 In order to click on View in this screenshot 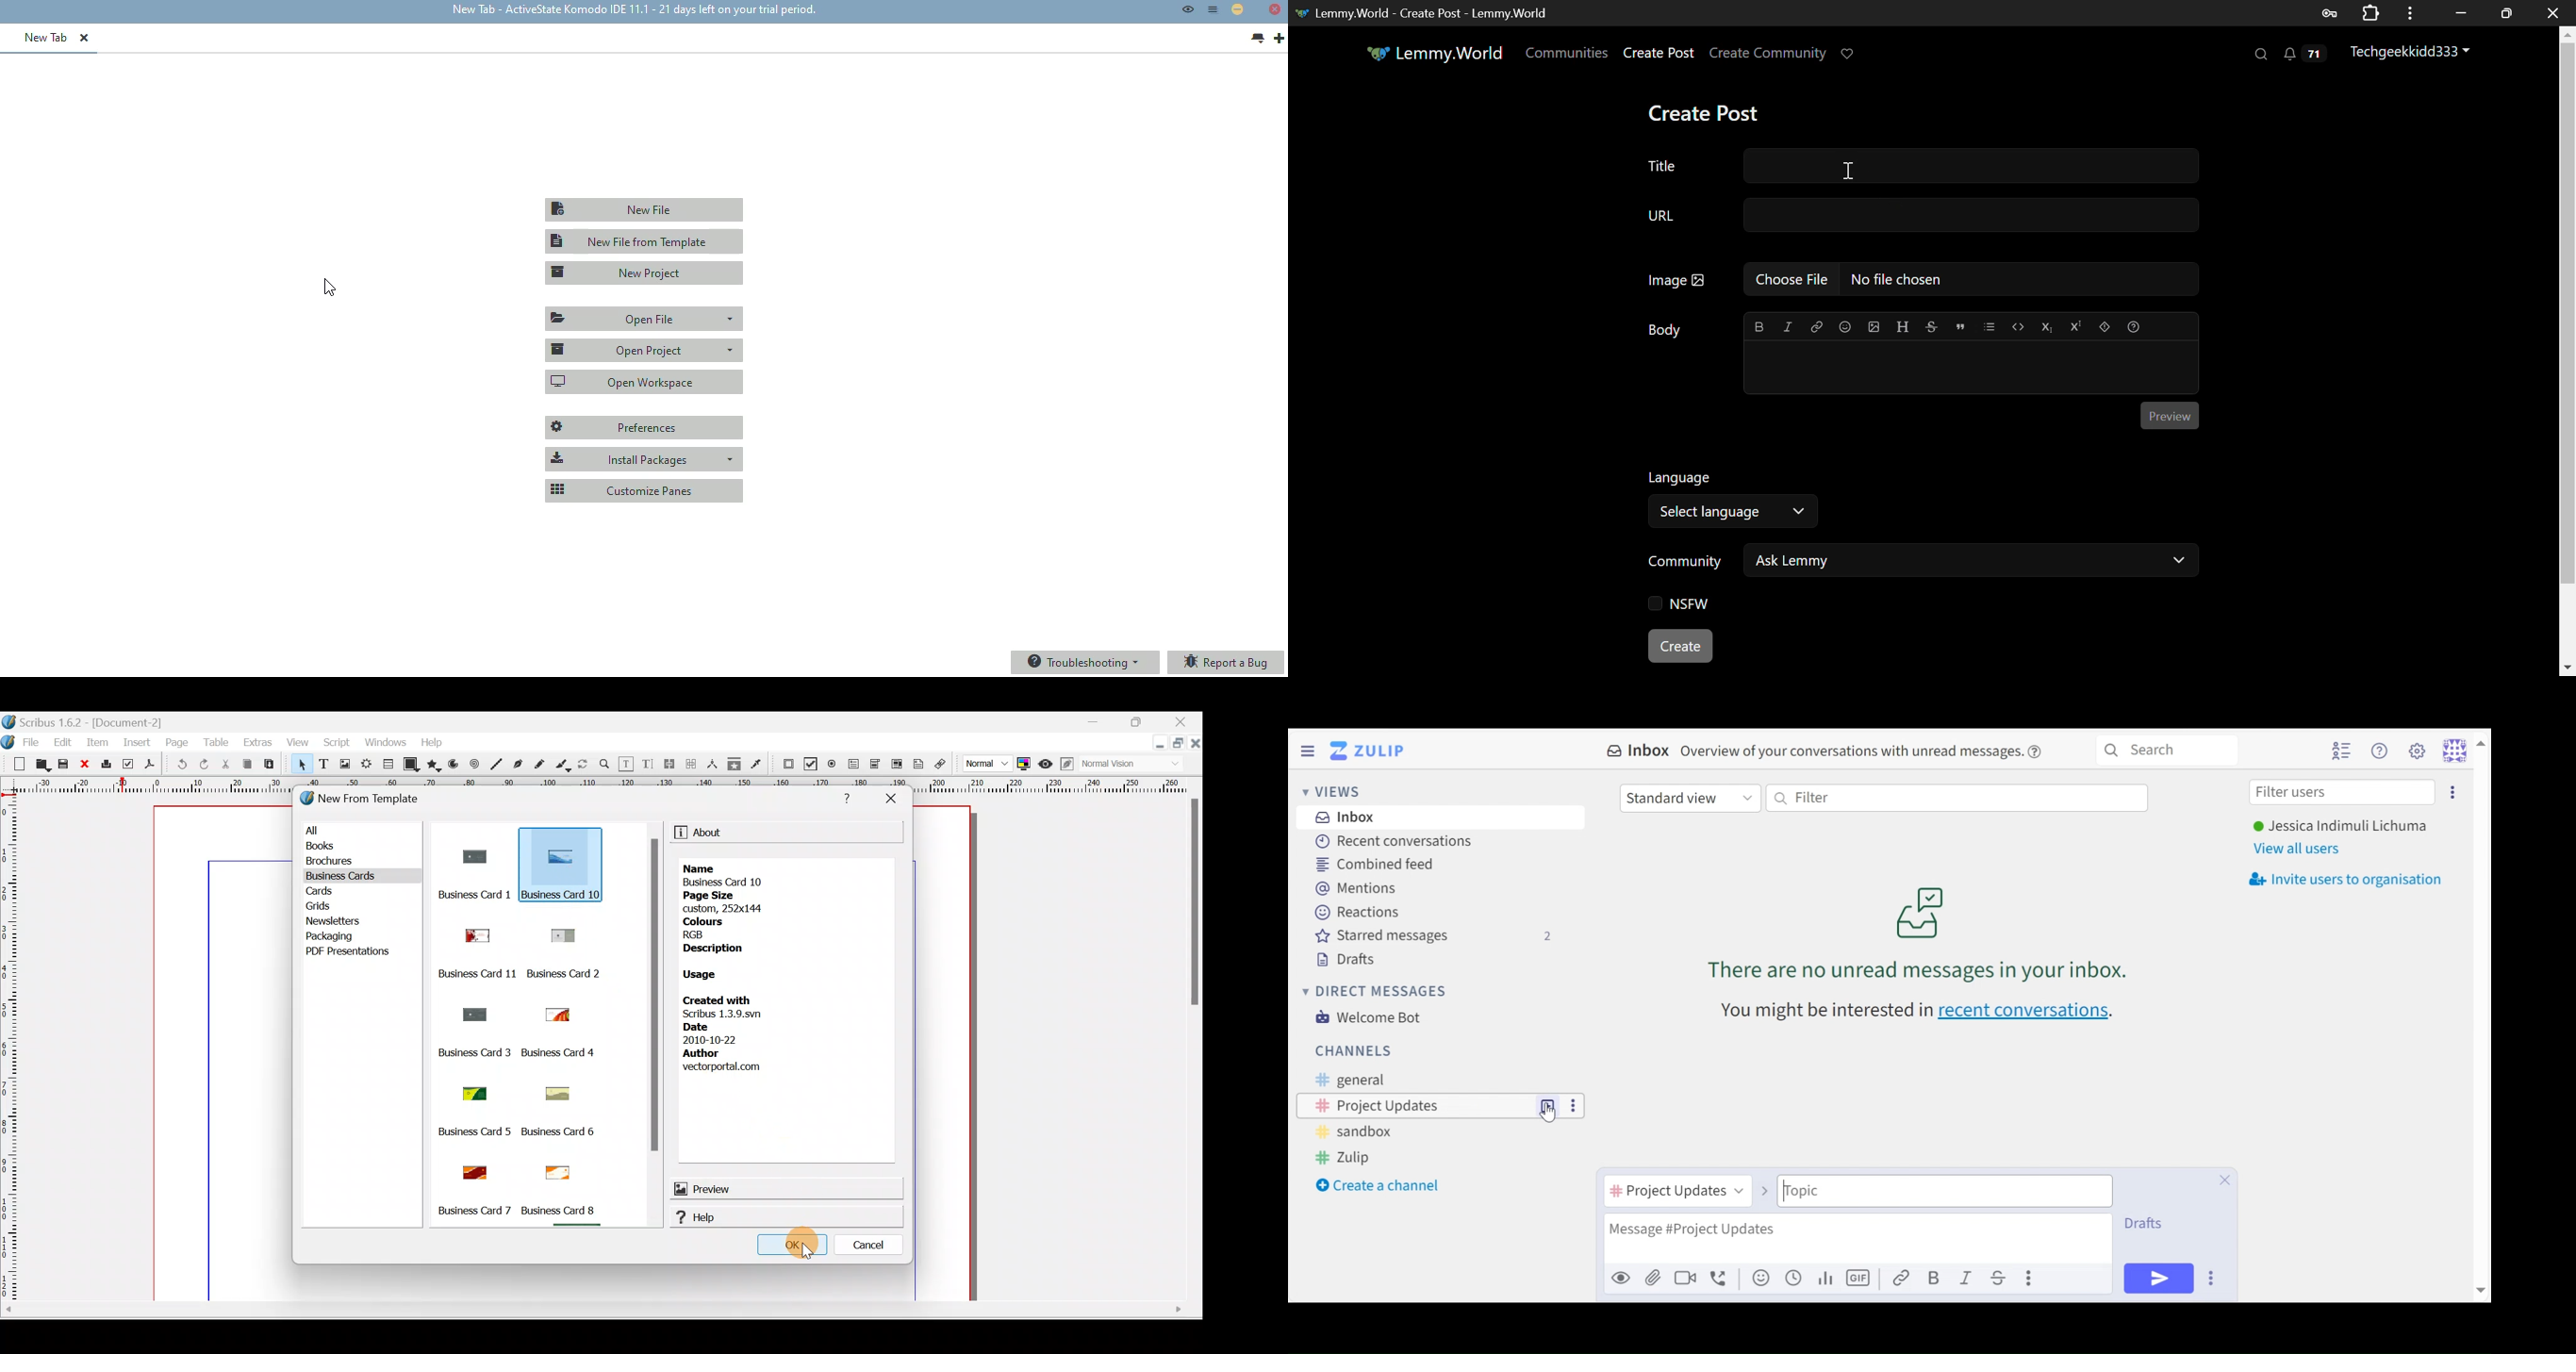, I will do `click(297, 743)`.